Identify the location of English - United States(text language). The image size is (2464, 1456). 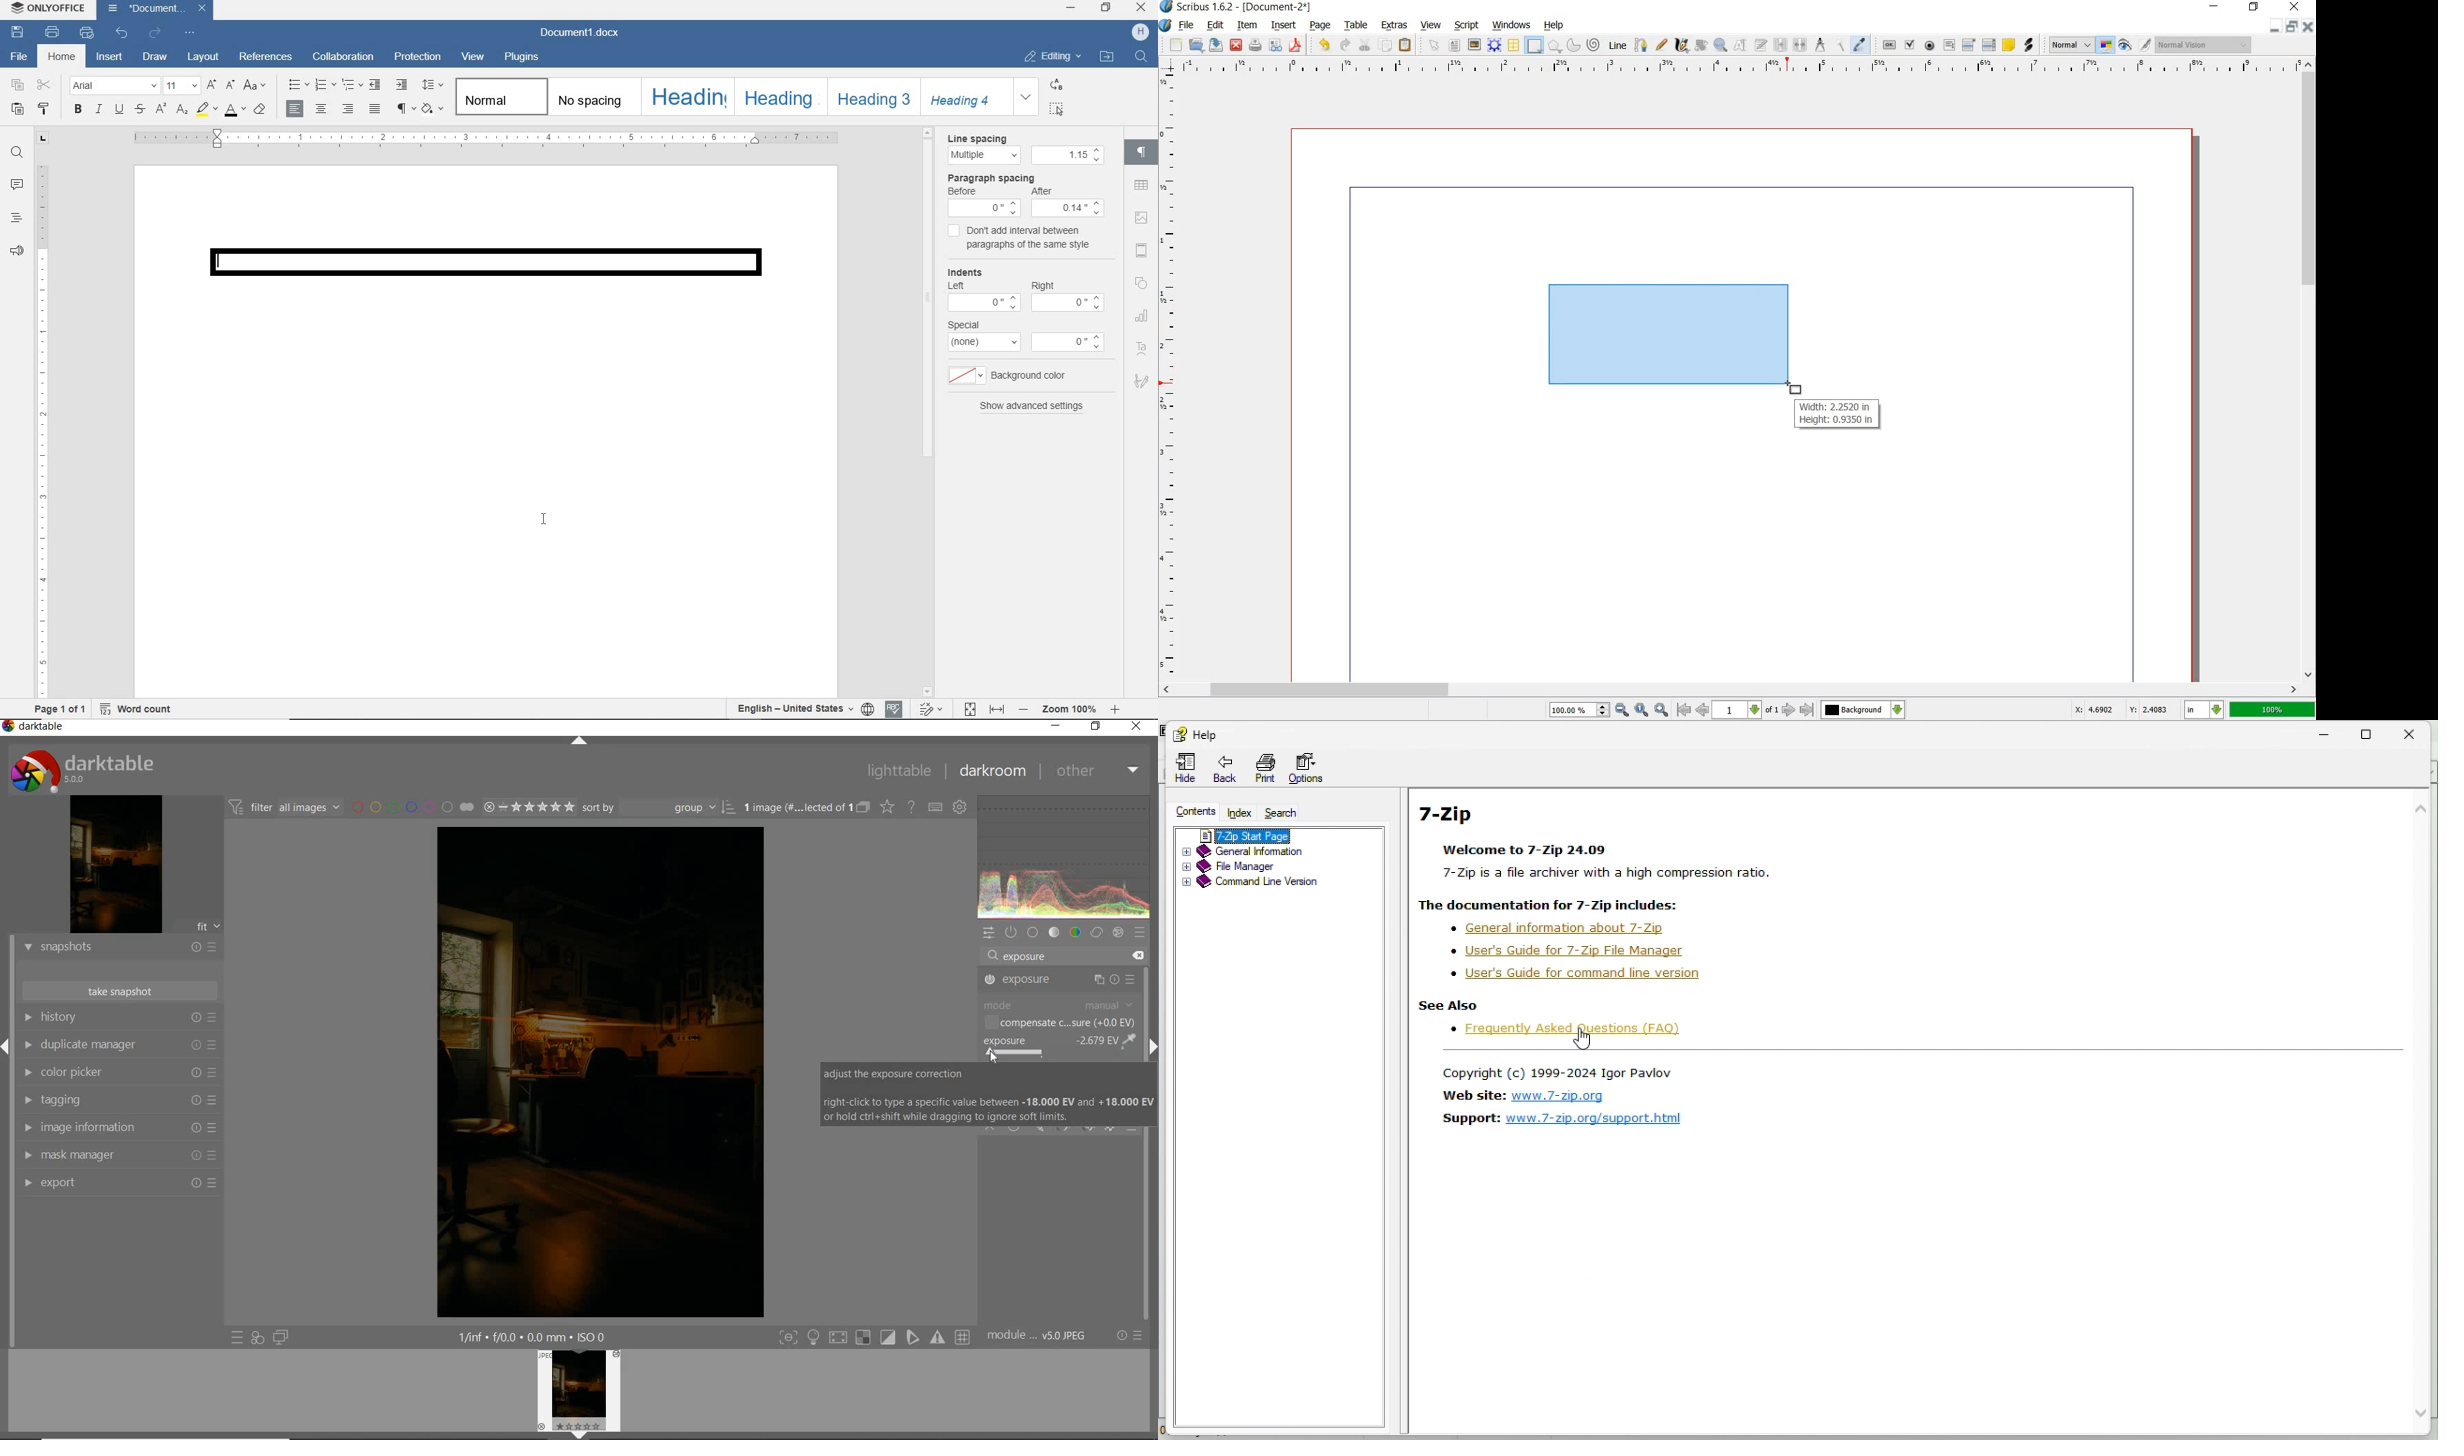
(793, 710).